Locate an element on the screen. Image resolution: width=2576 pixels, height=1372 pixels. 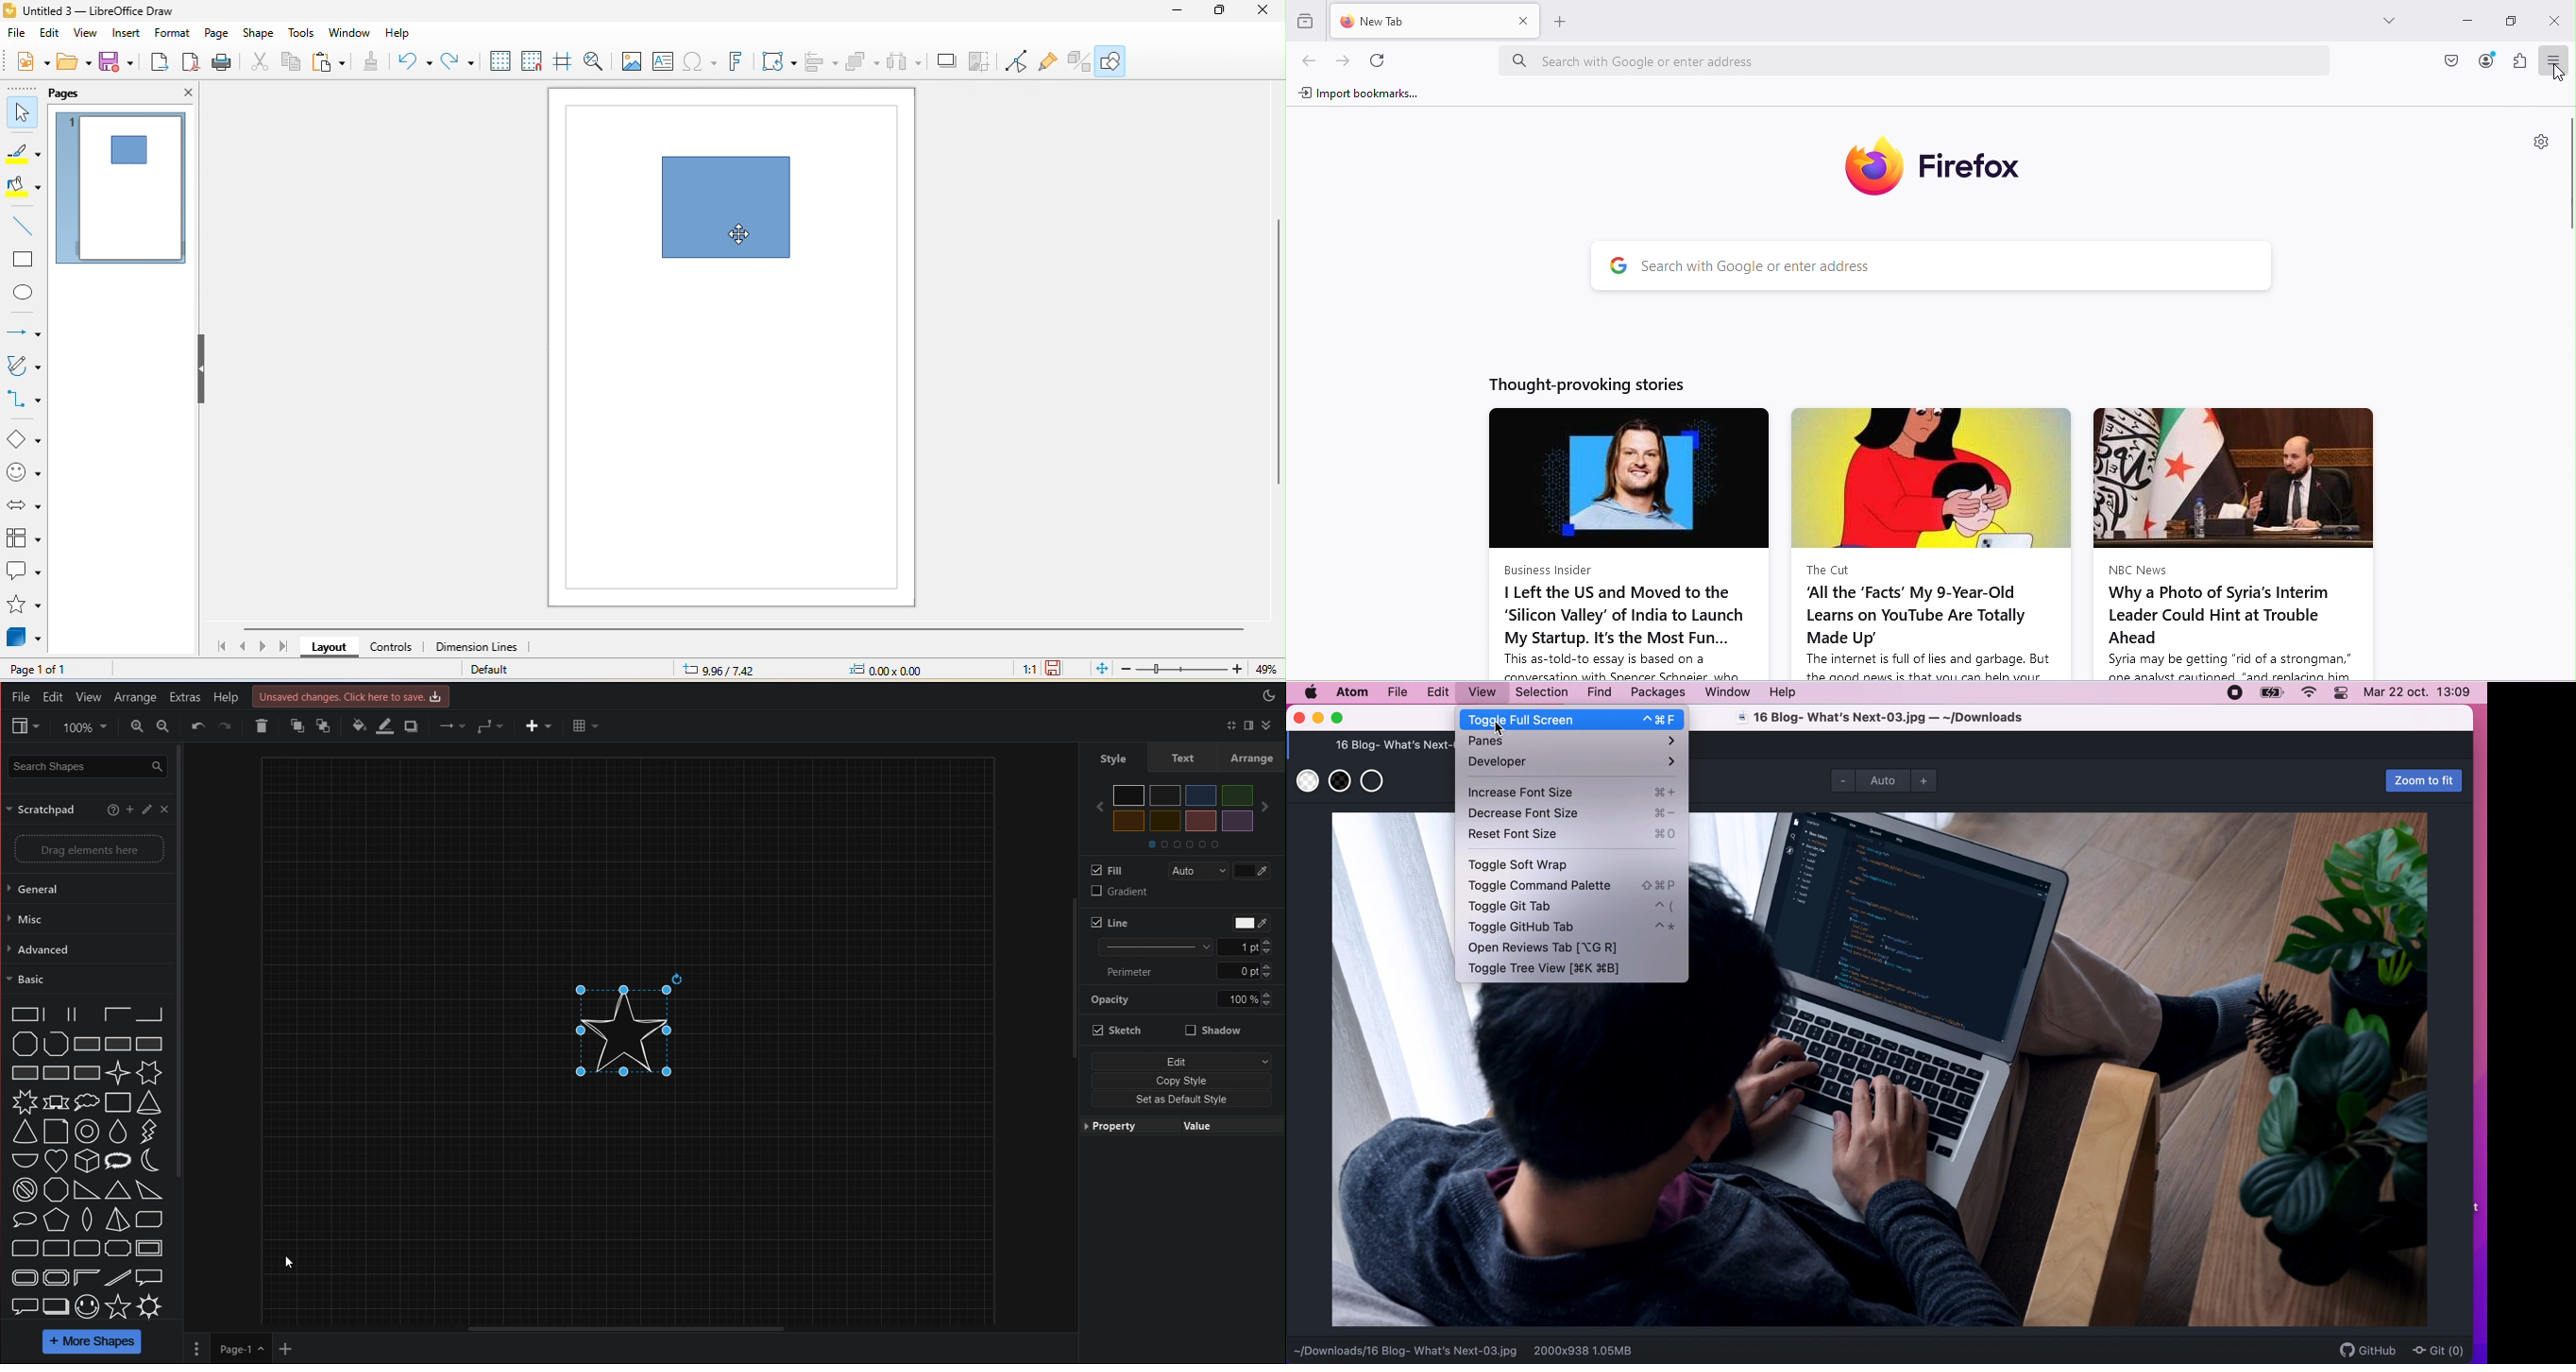
diagonal snip rectangle is located at coordinates (150, 1218).